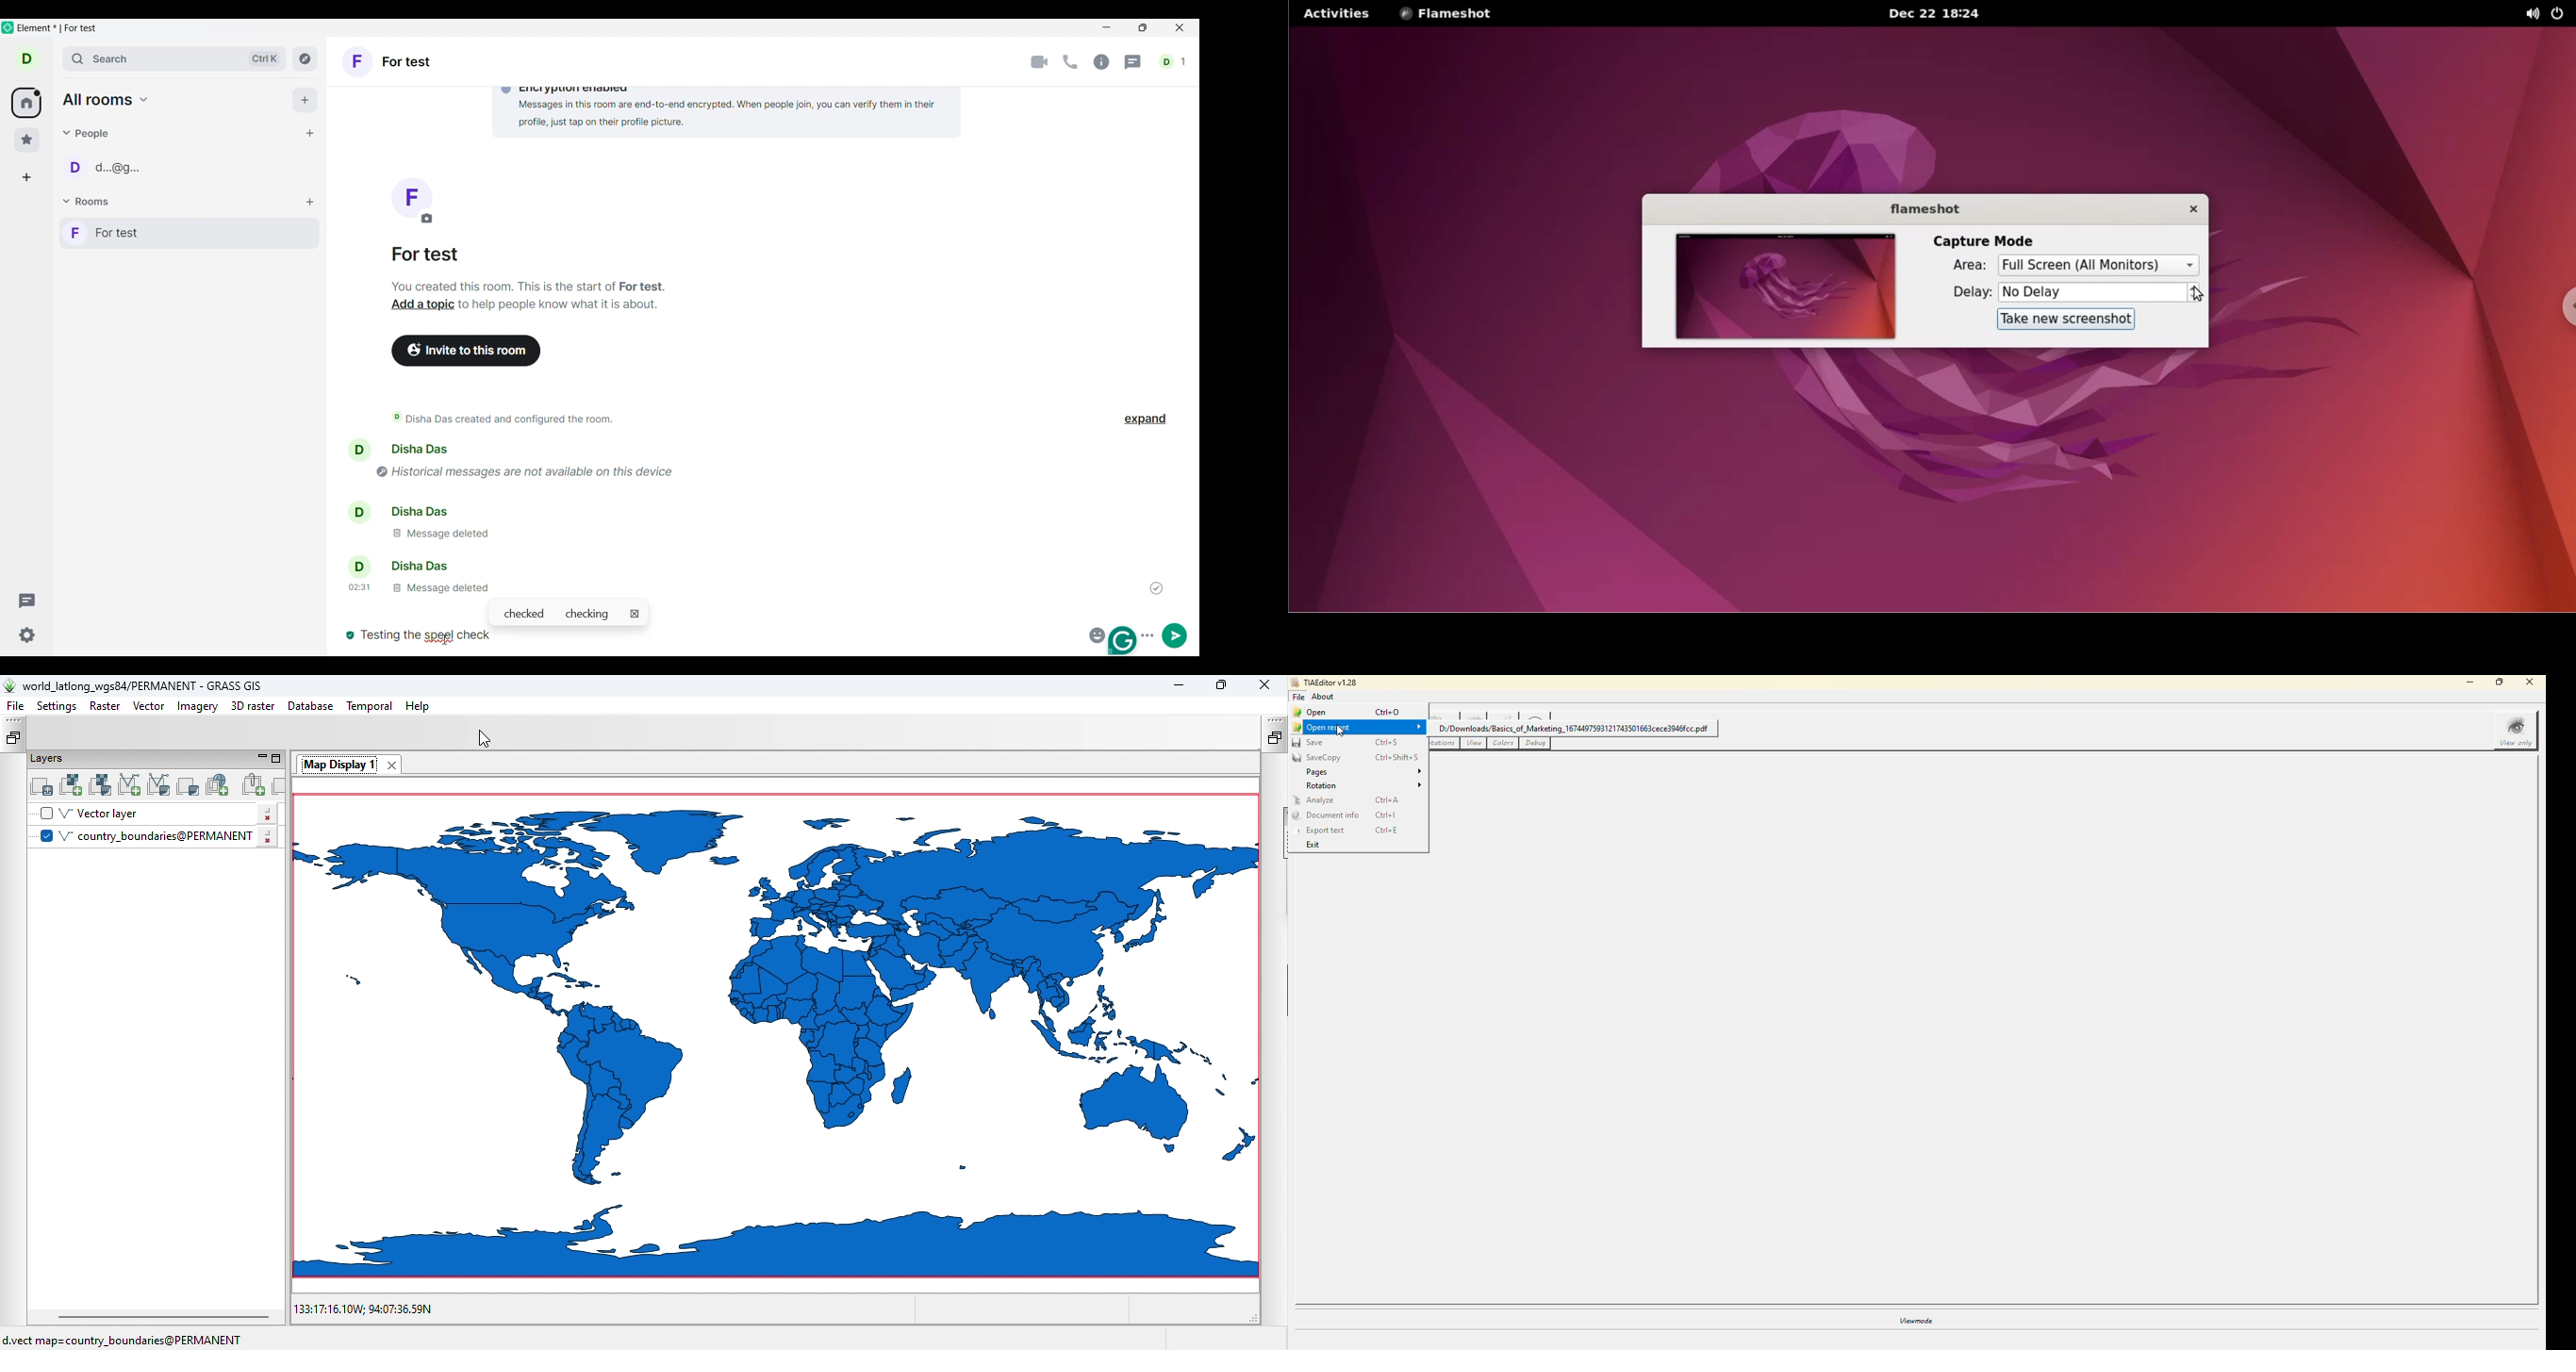  Describe the element at coordinates (309, 133) in the screenshot. I see `Start chat` at that location.